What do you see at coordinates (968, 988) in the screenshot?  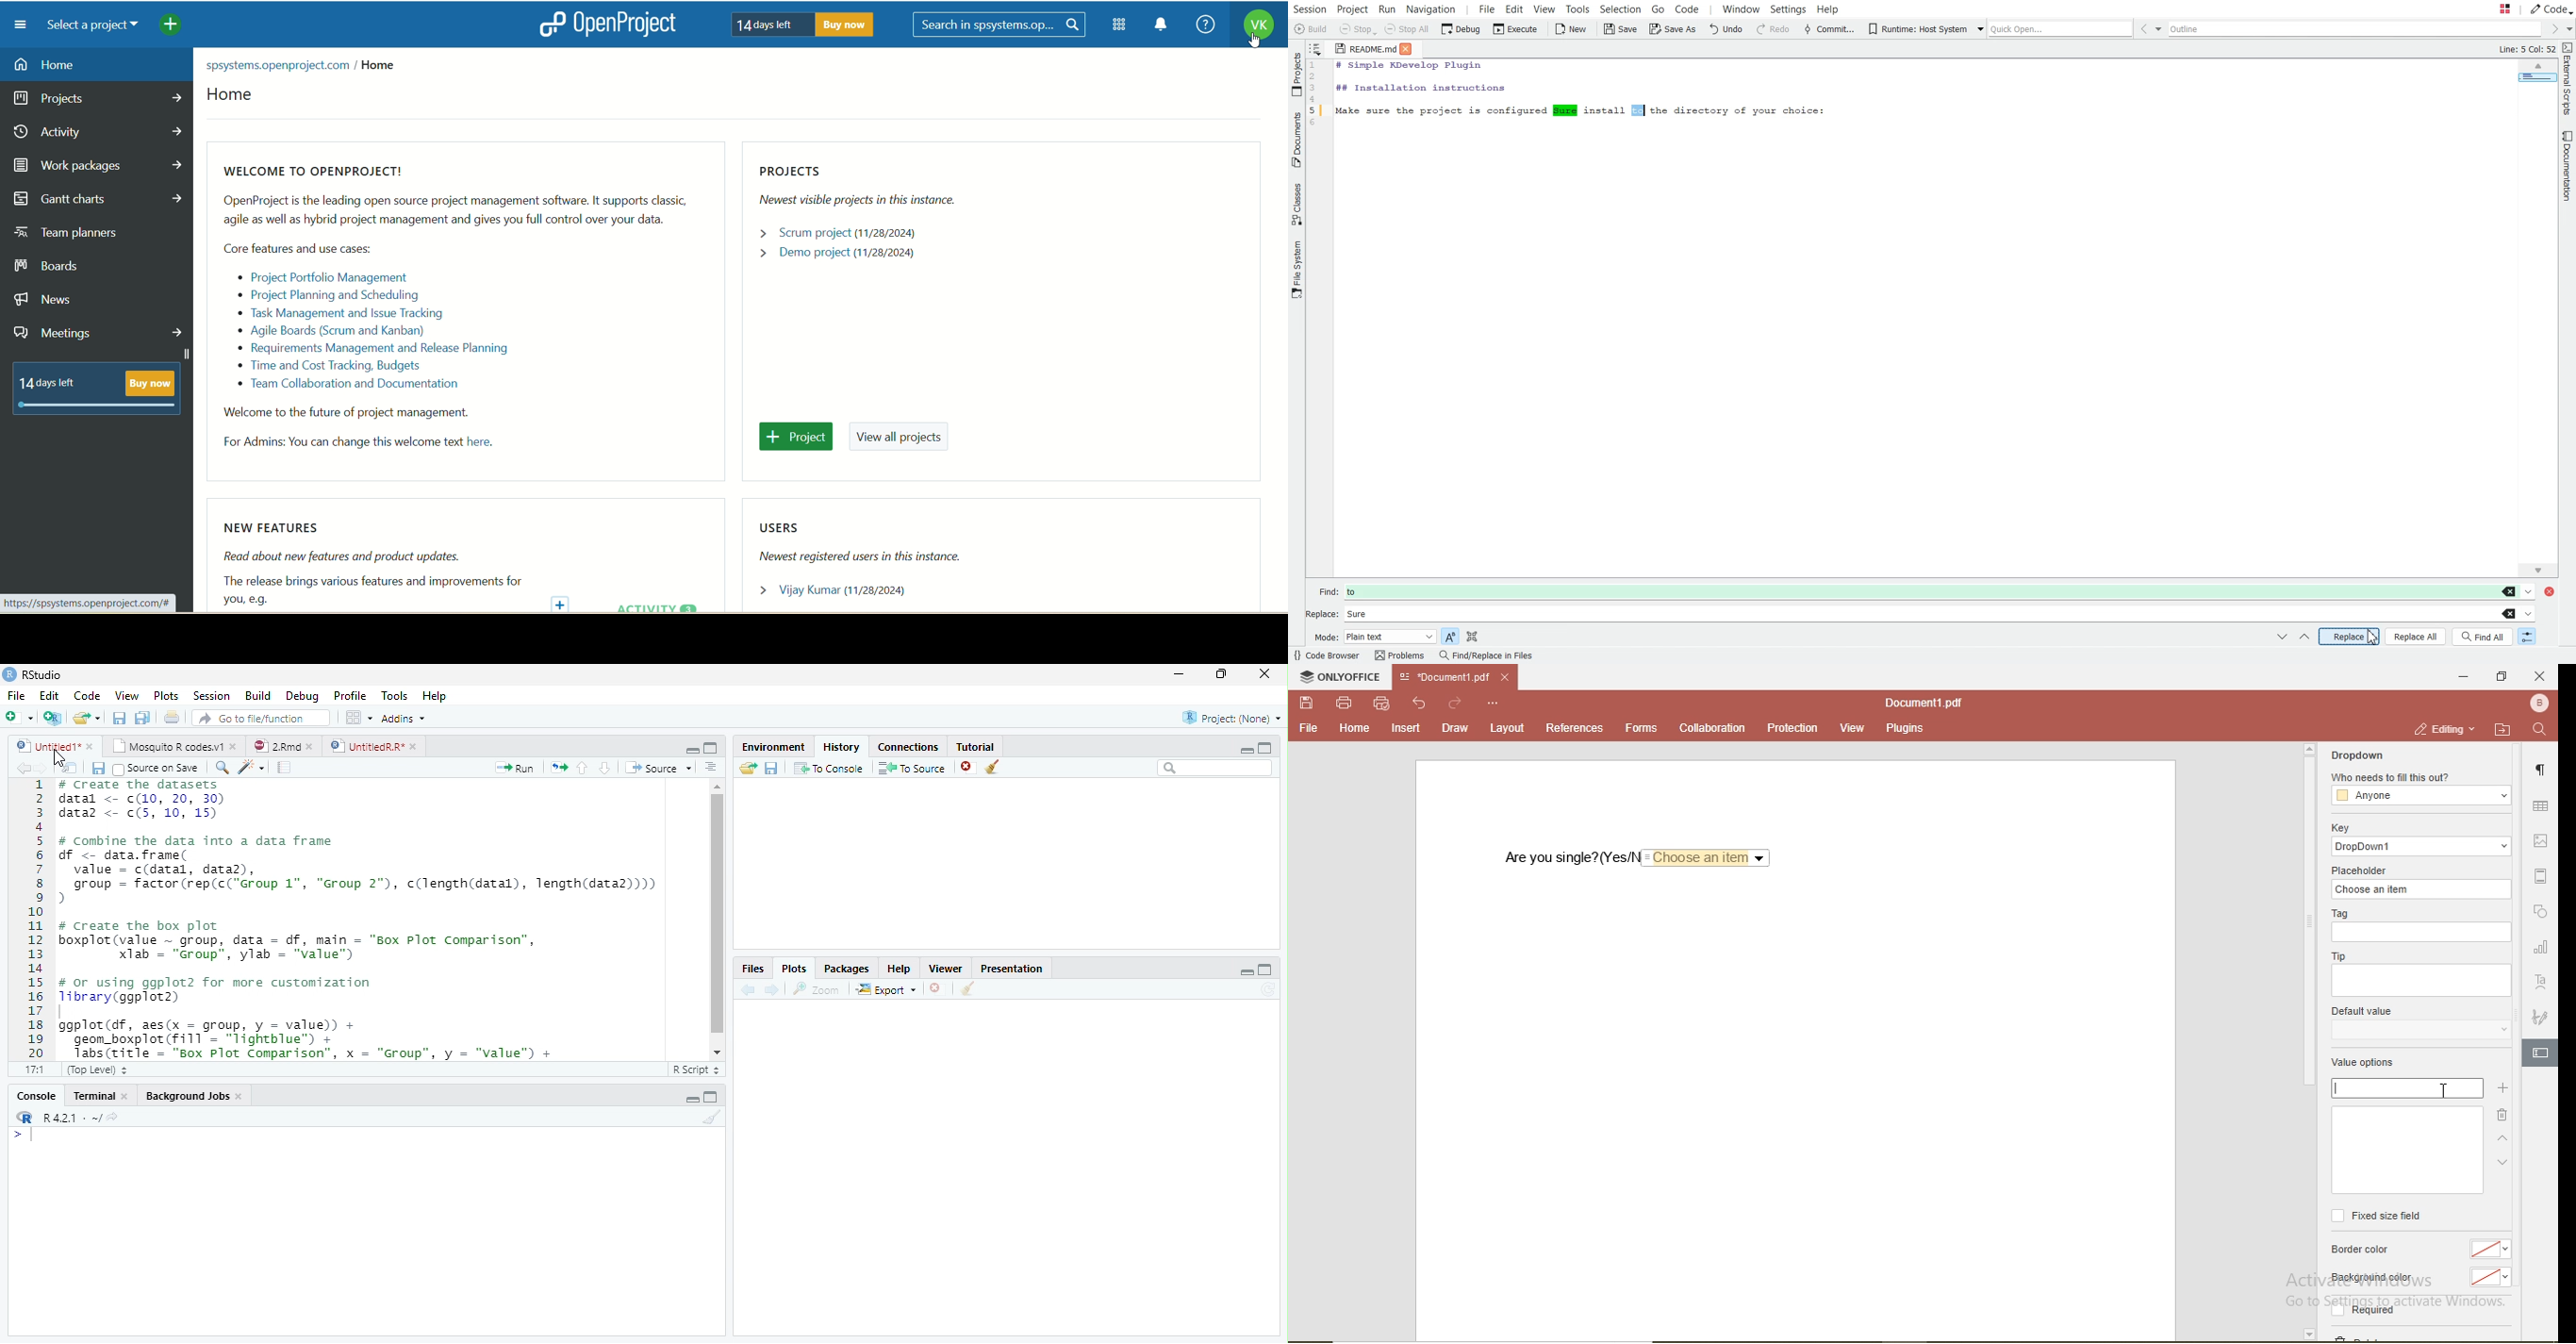 I see `Clear all plots` at bounding box center [968, 988].